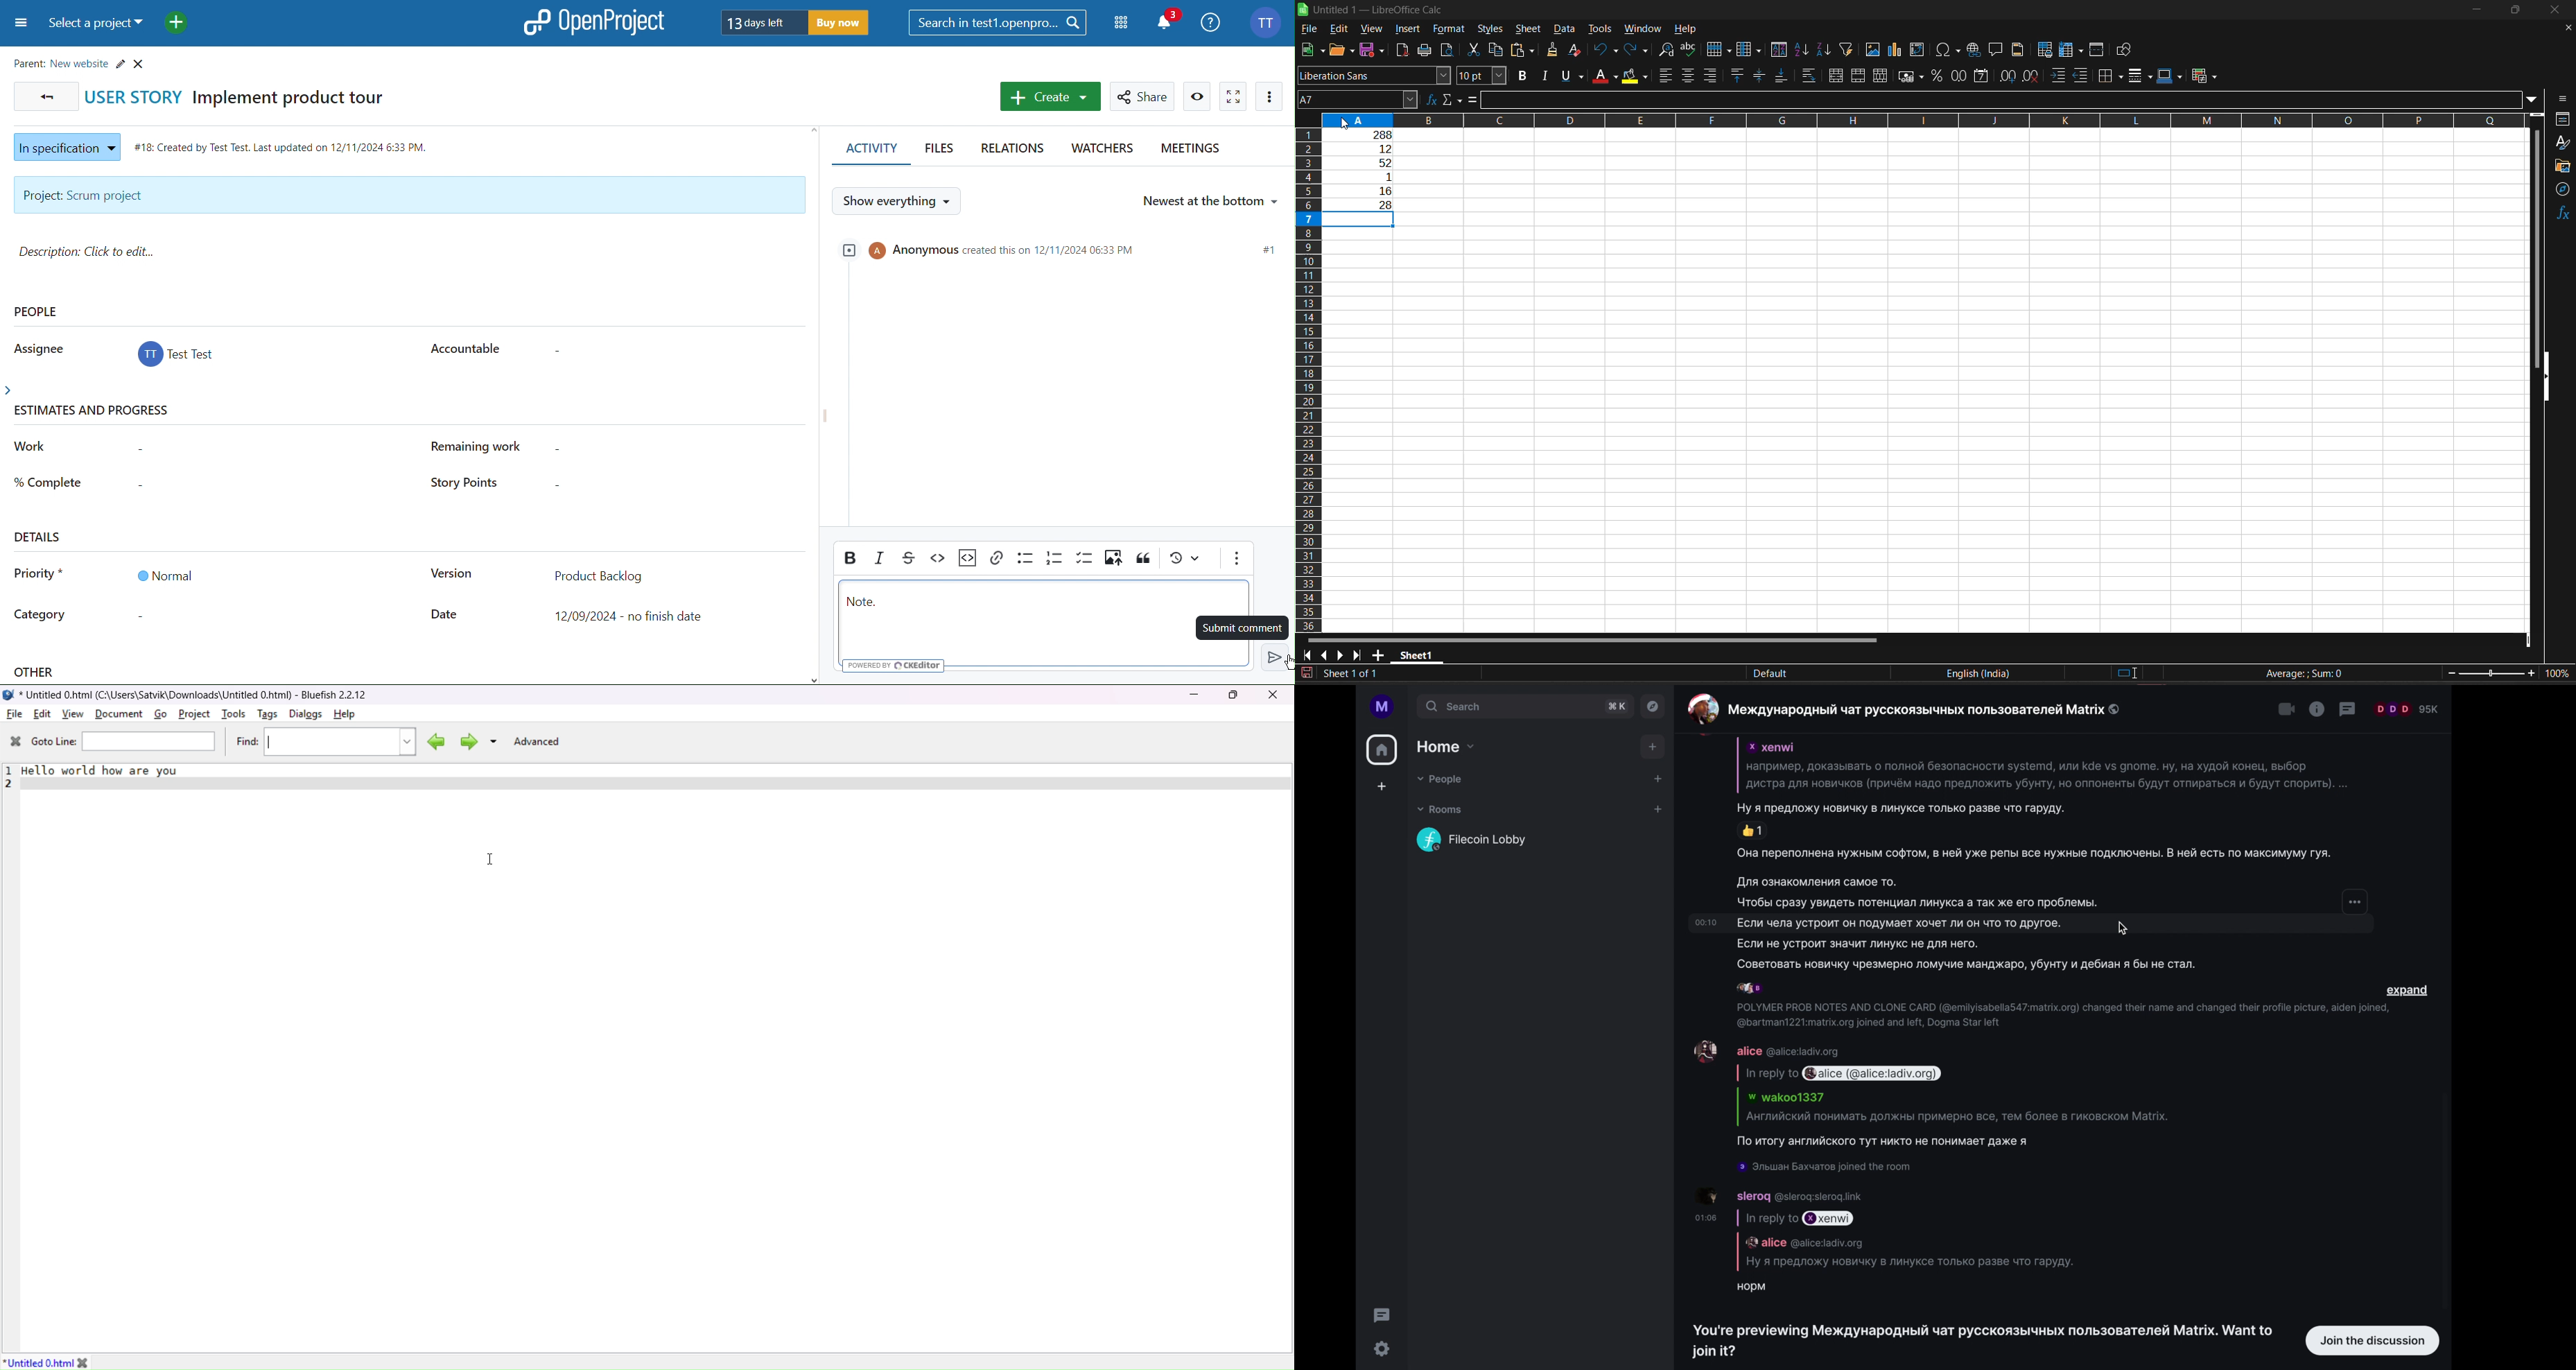  I want to click on sort, so click(1780, 51).